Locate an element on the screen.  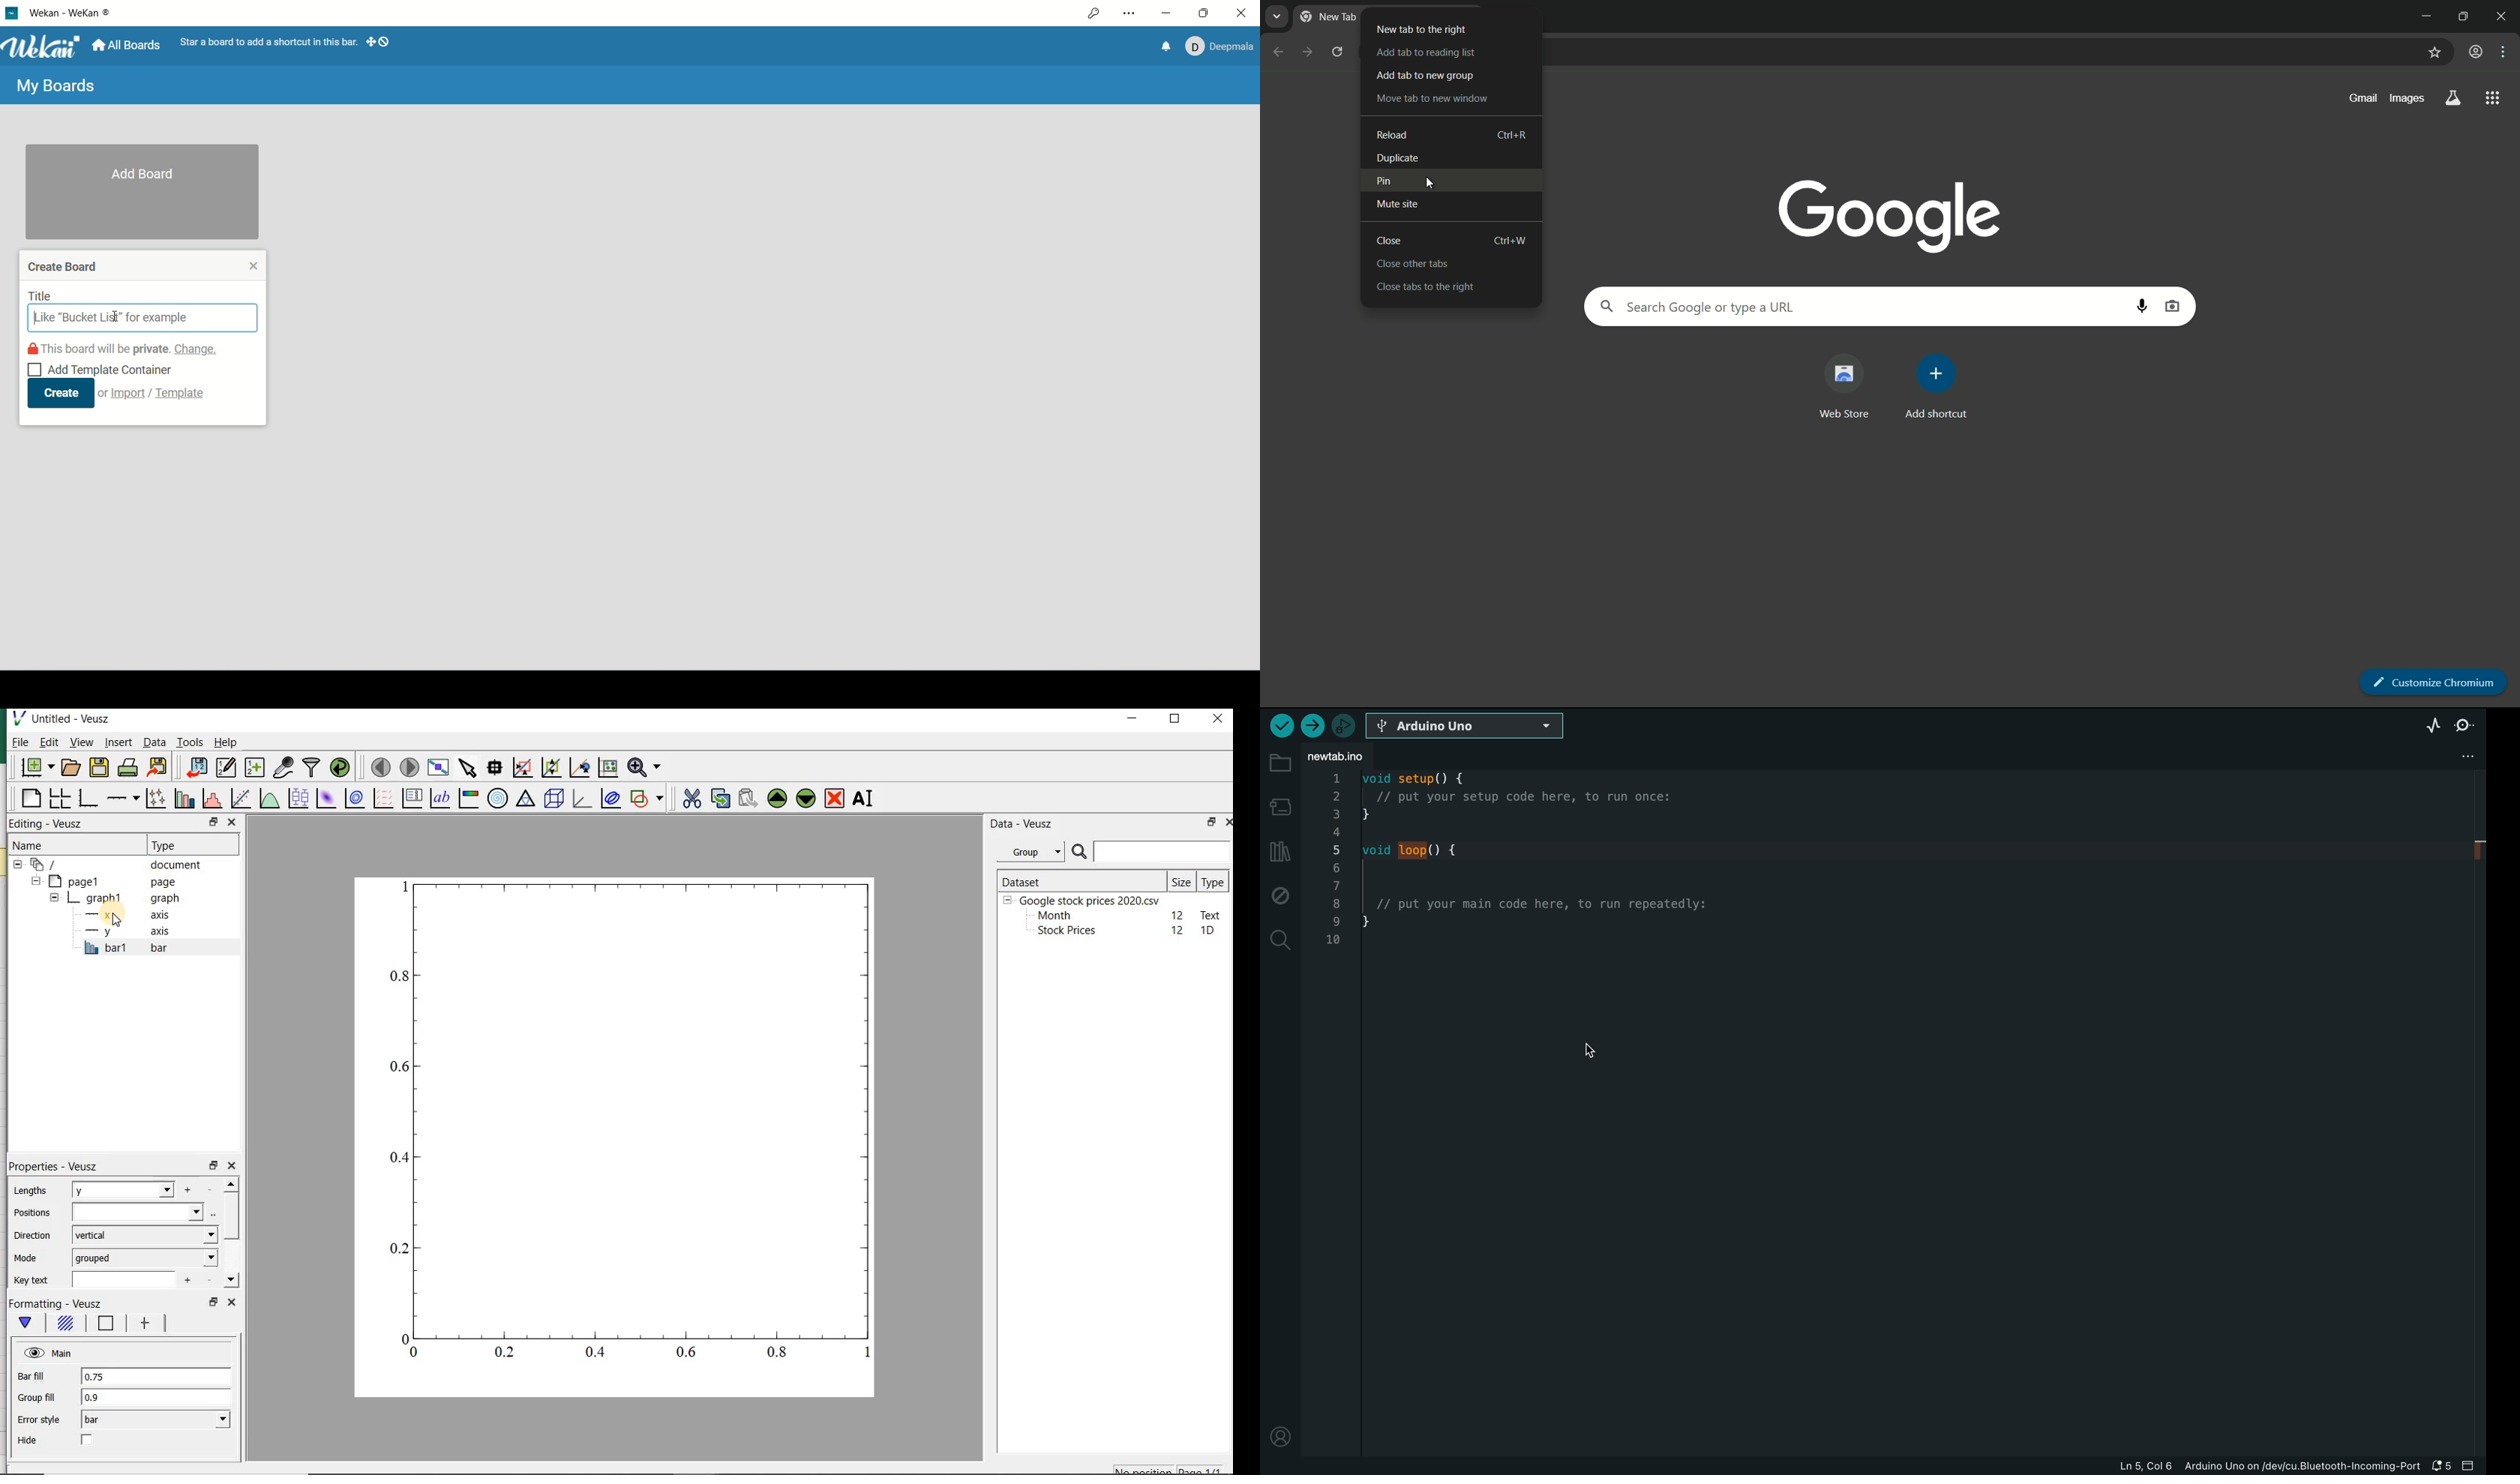
cursor is located at coordinates (117, 752).